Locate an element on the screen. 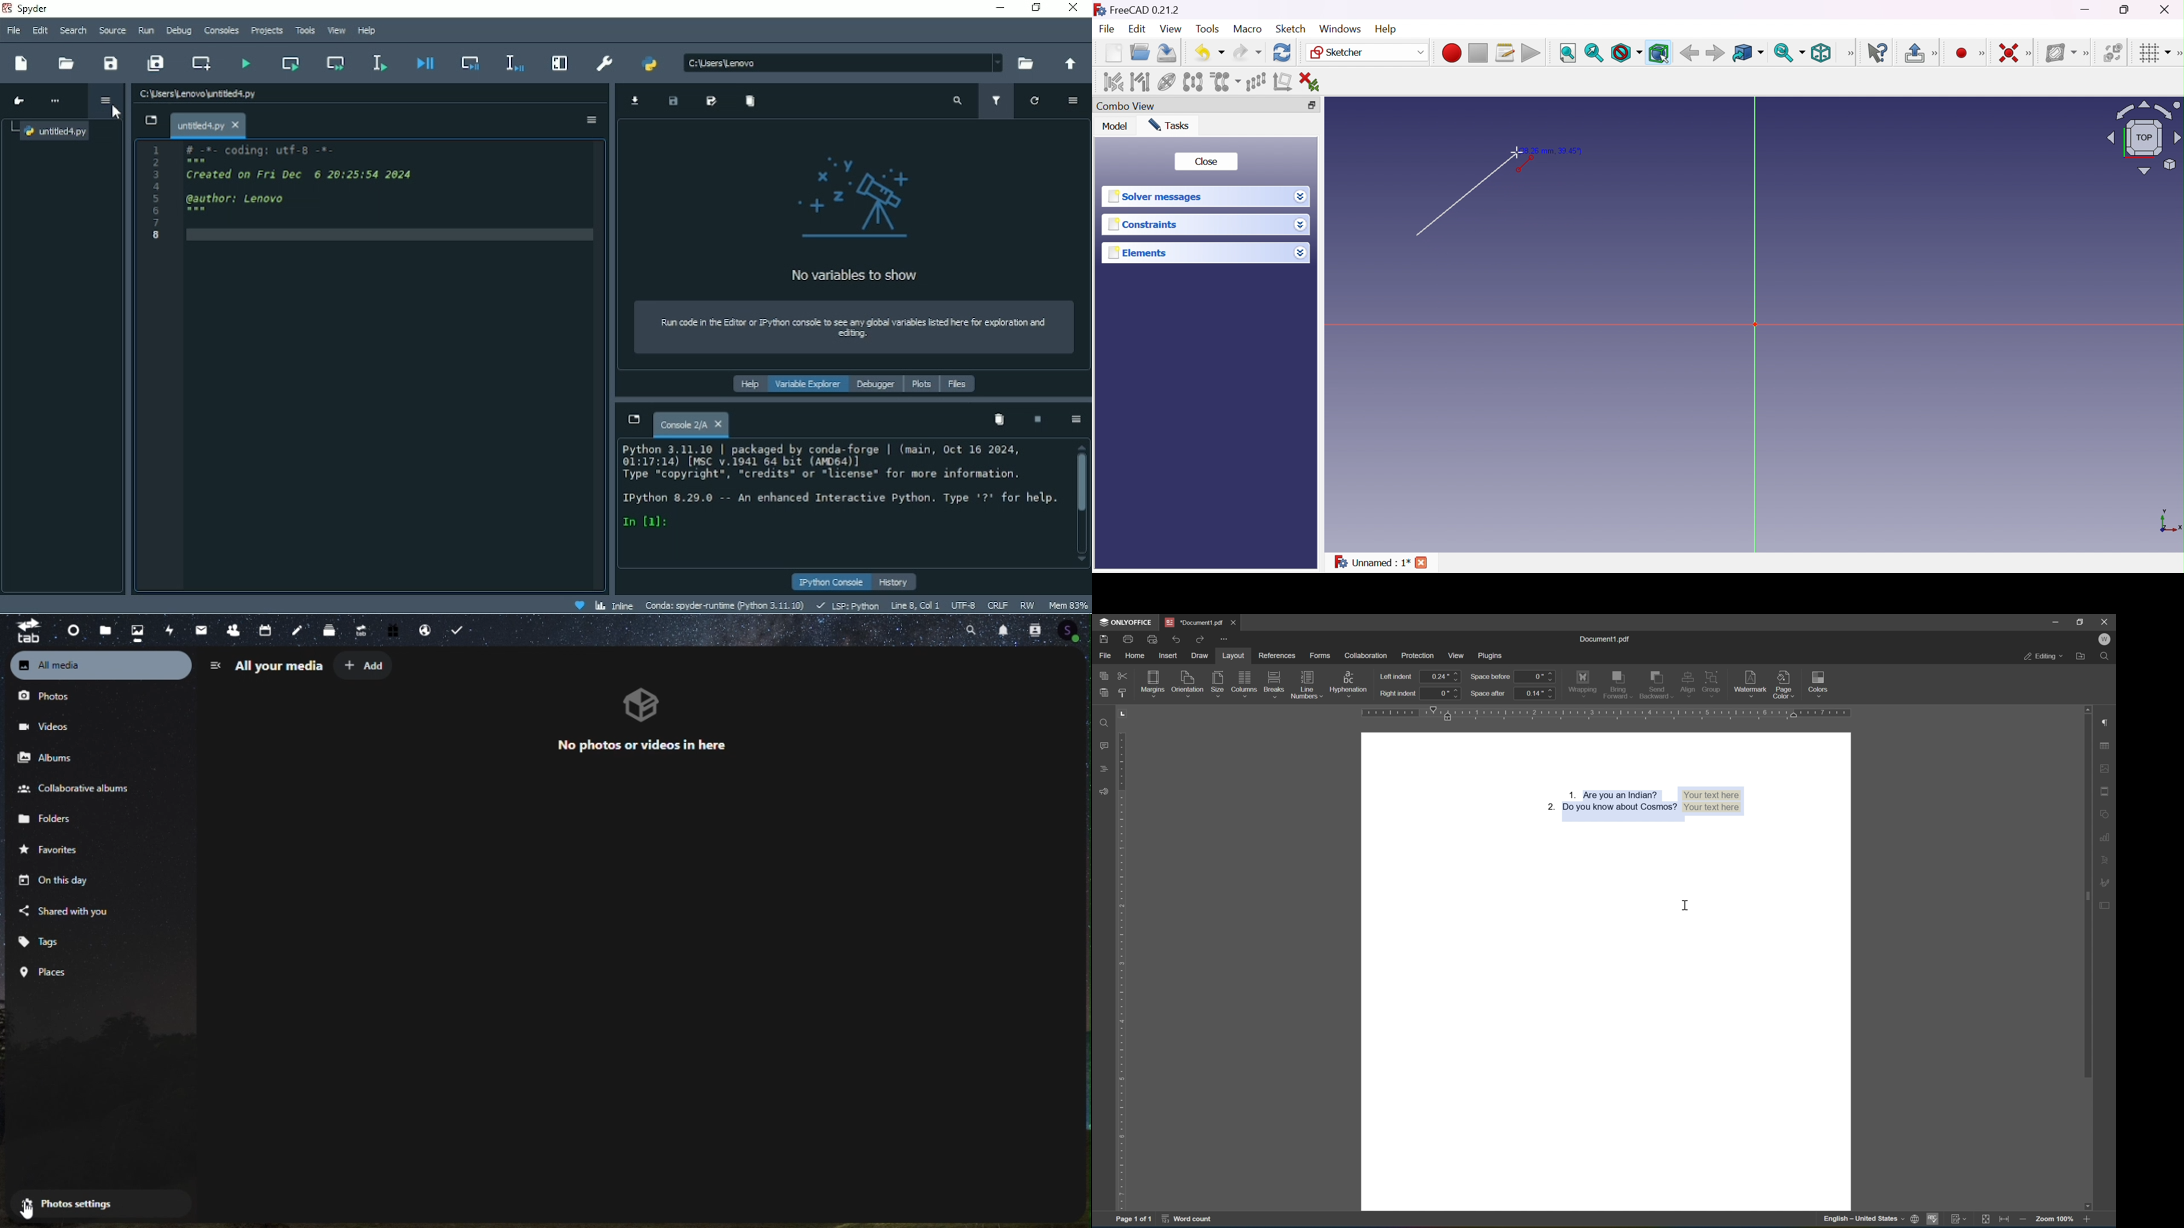 This screenshot has height=1232, width=2184. File is located at coordinates (12, 31).